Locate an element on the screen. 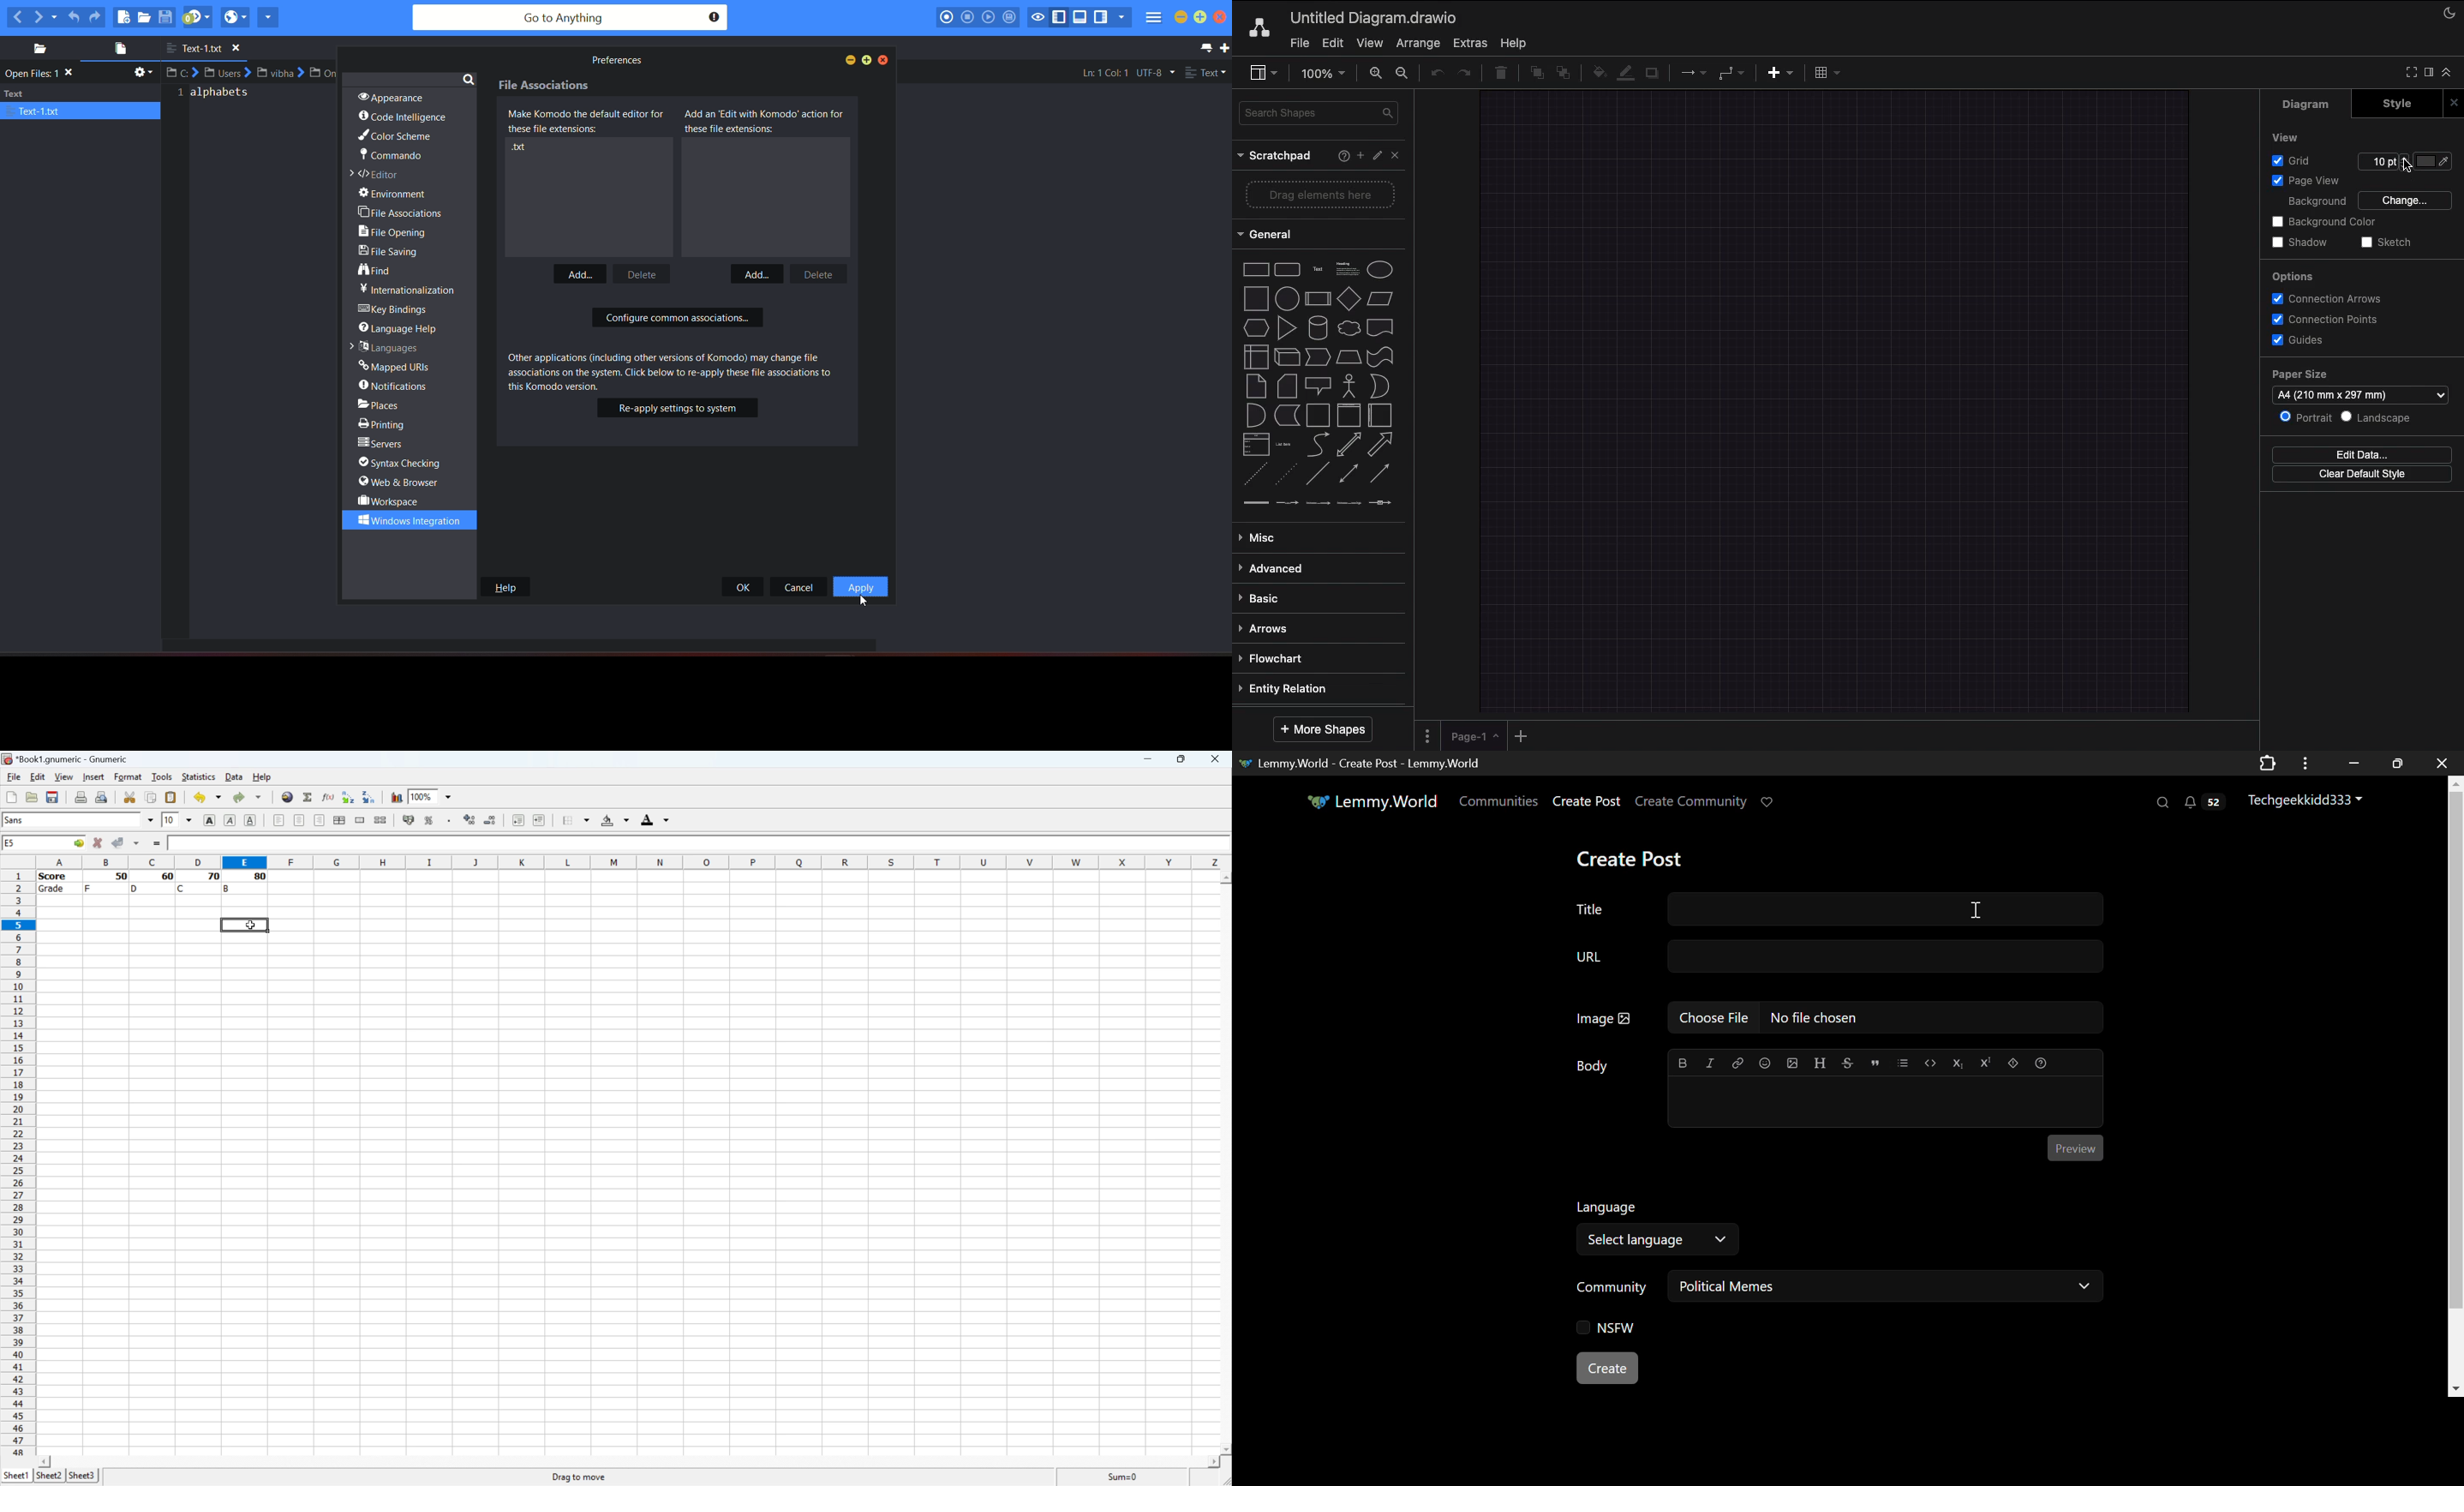  Diagram is located at coordinates (2307, 105).